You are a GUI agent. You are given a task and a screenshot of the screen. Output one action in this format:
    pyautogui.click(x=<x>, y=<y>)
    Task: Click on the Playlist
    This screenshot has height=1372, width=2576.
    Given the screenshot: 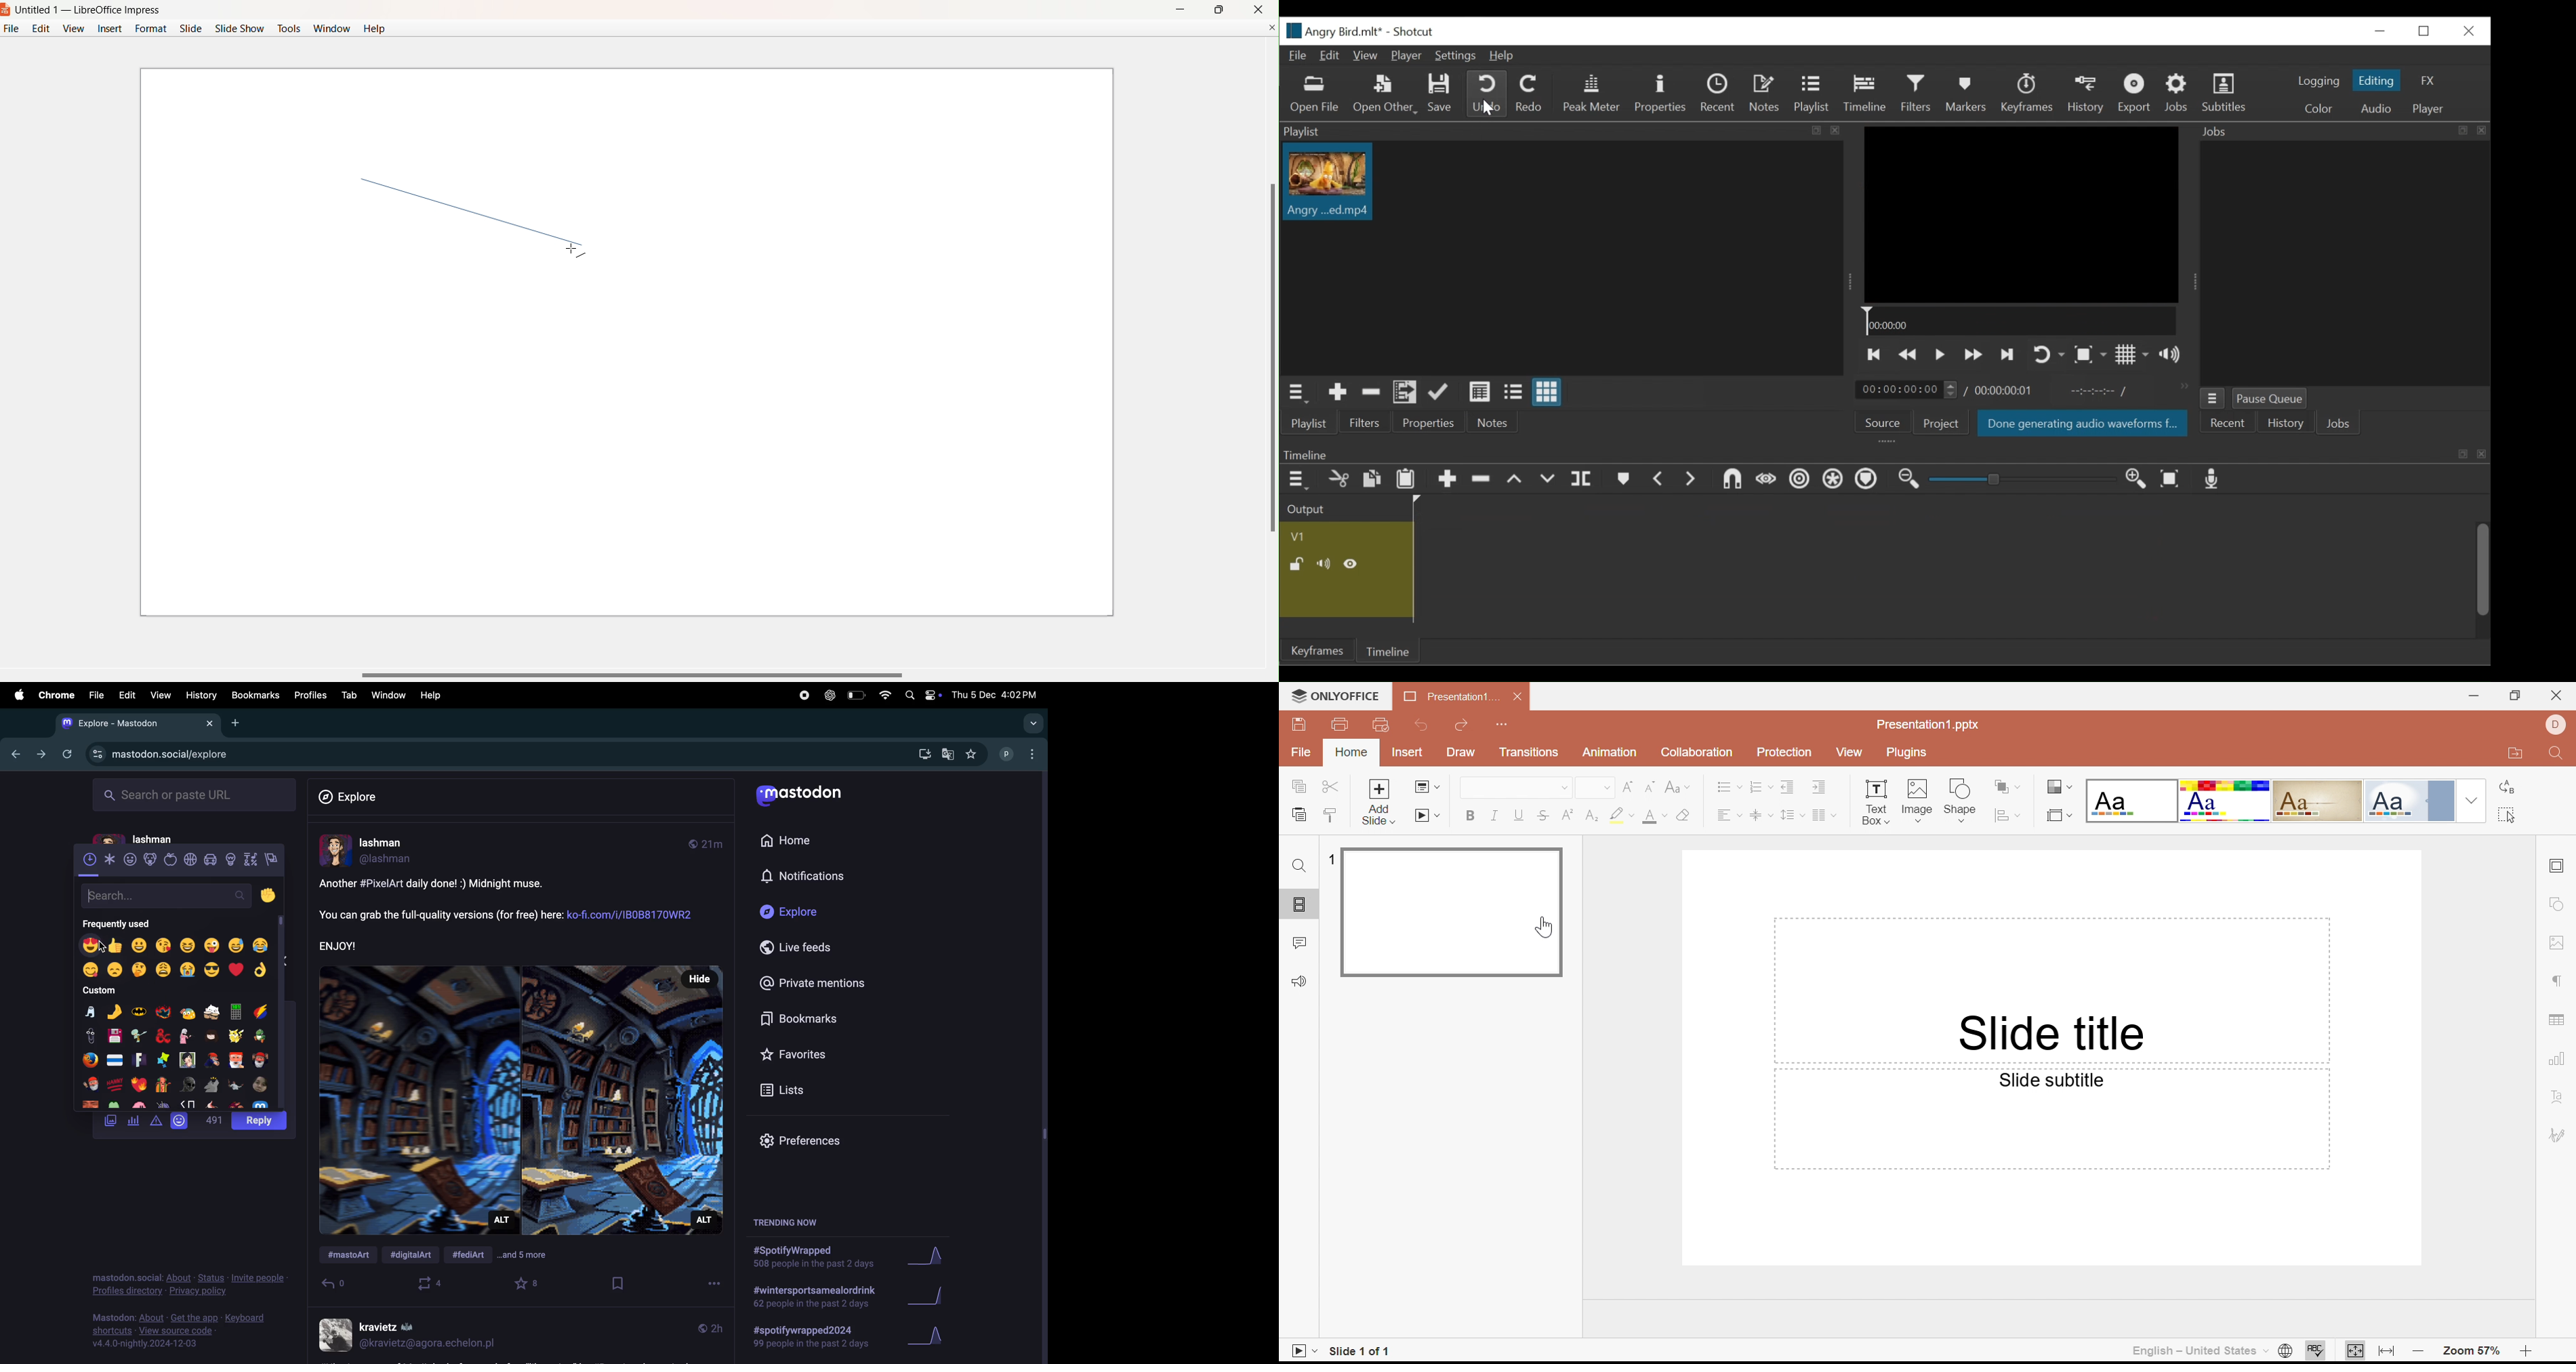 What is the action you would take?
    pyautogui.click(x=1307, y=423)
    